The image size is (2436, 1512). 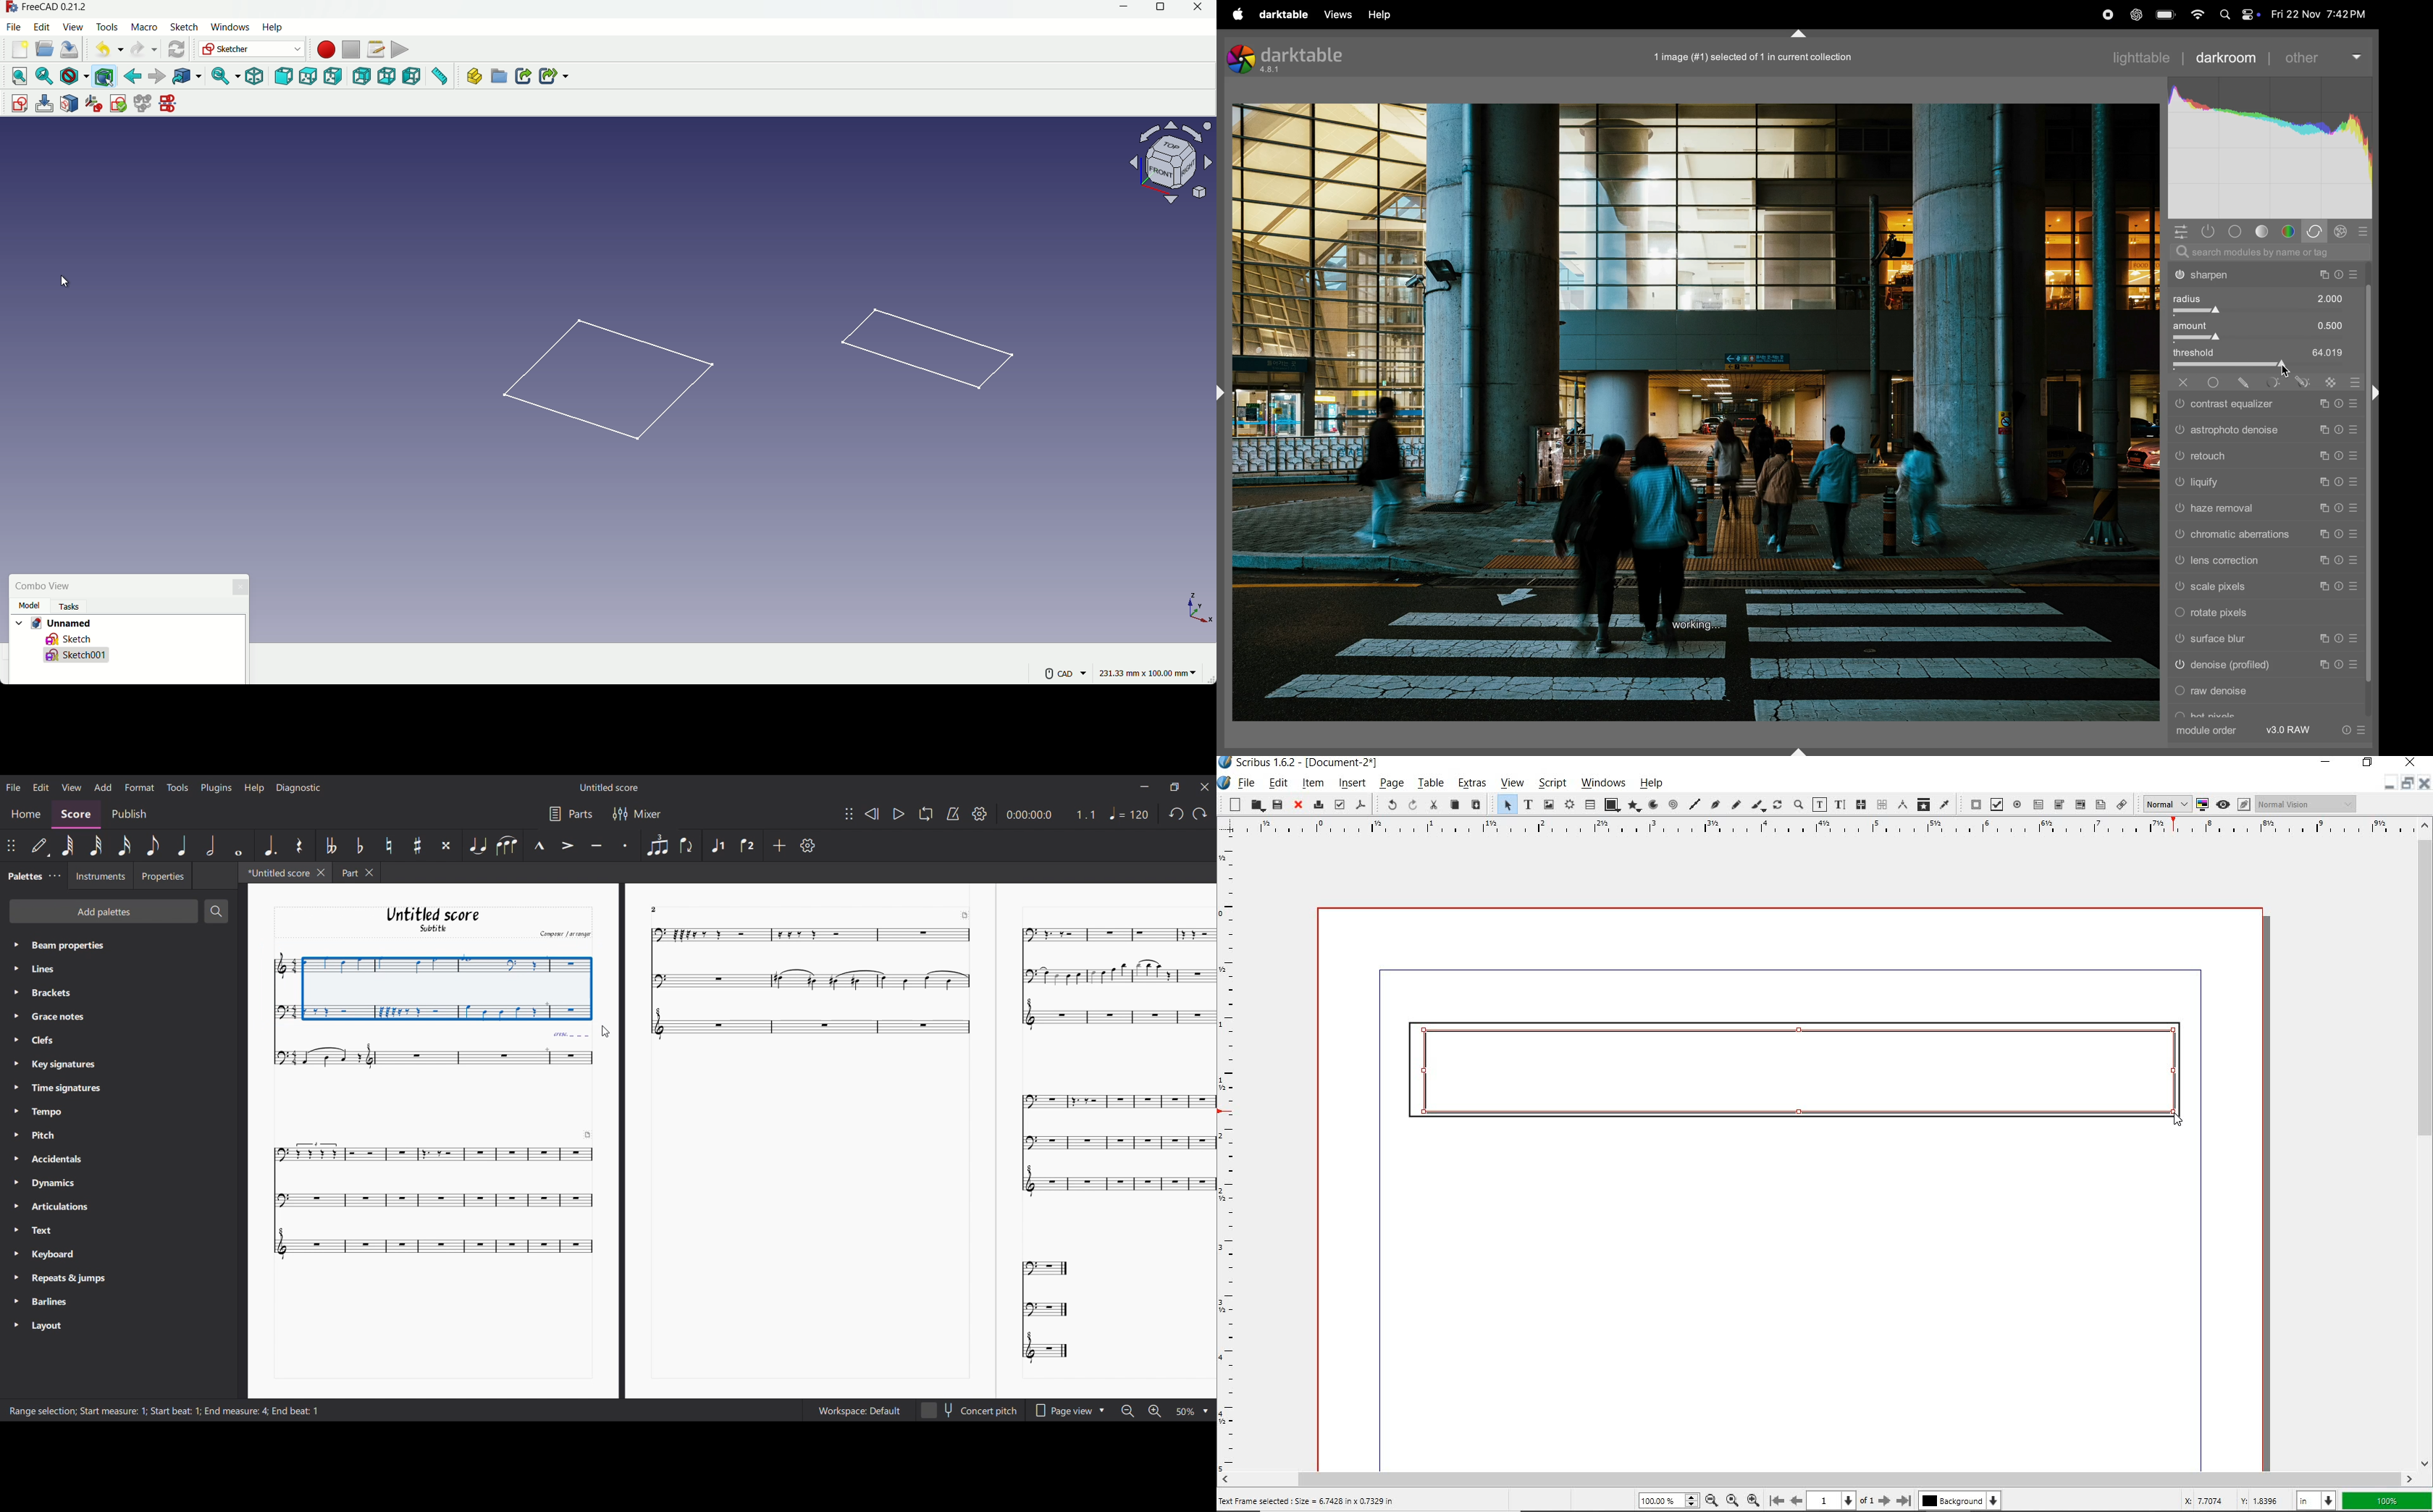 What do you see at coordinates (1505, 804) in the screenshot?
I see `select item` at bounding box center [1505, 804].